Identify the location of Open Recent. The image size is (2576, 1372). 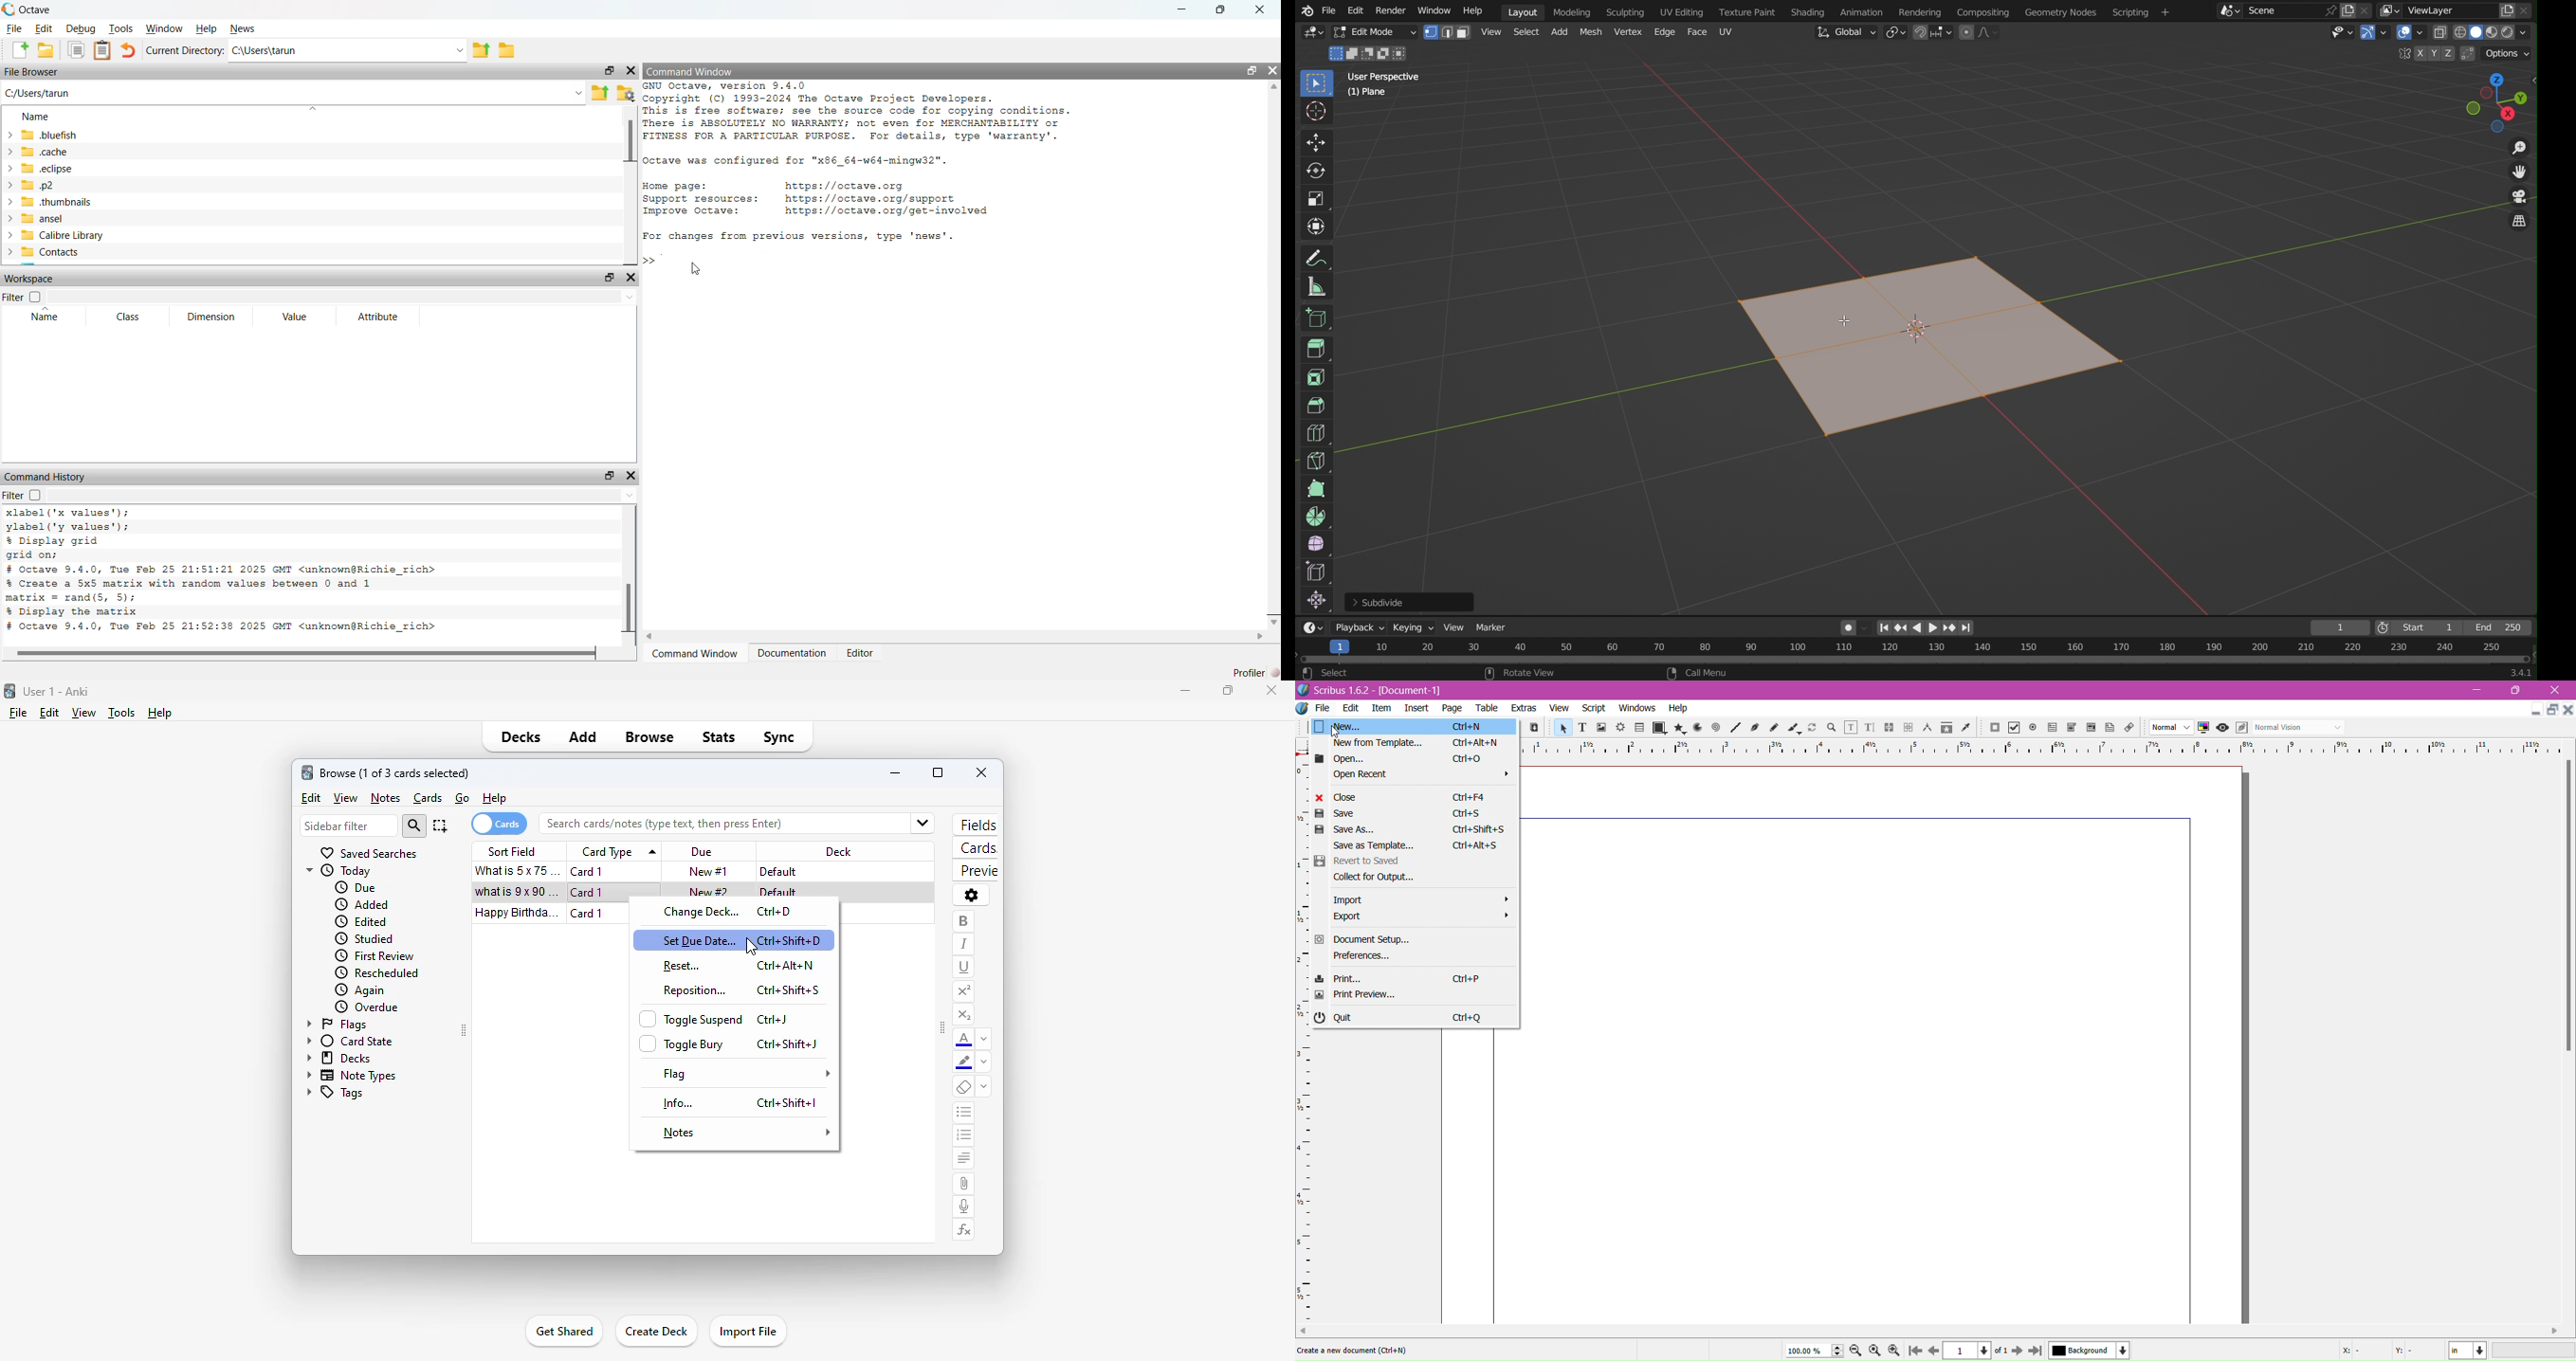
(1416, 777).